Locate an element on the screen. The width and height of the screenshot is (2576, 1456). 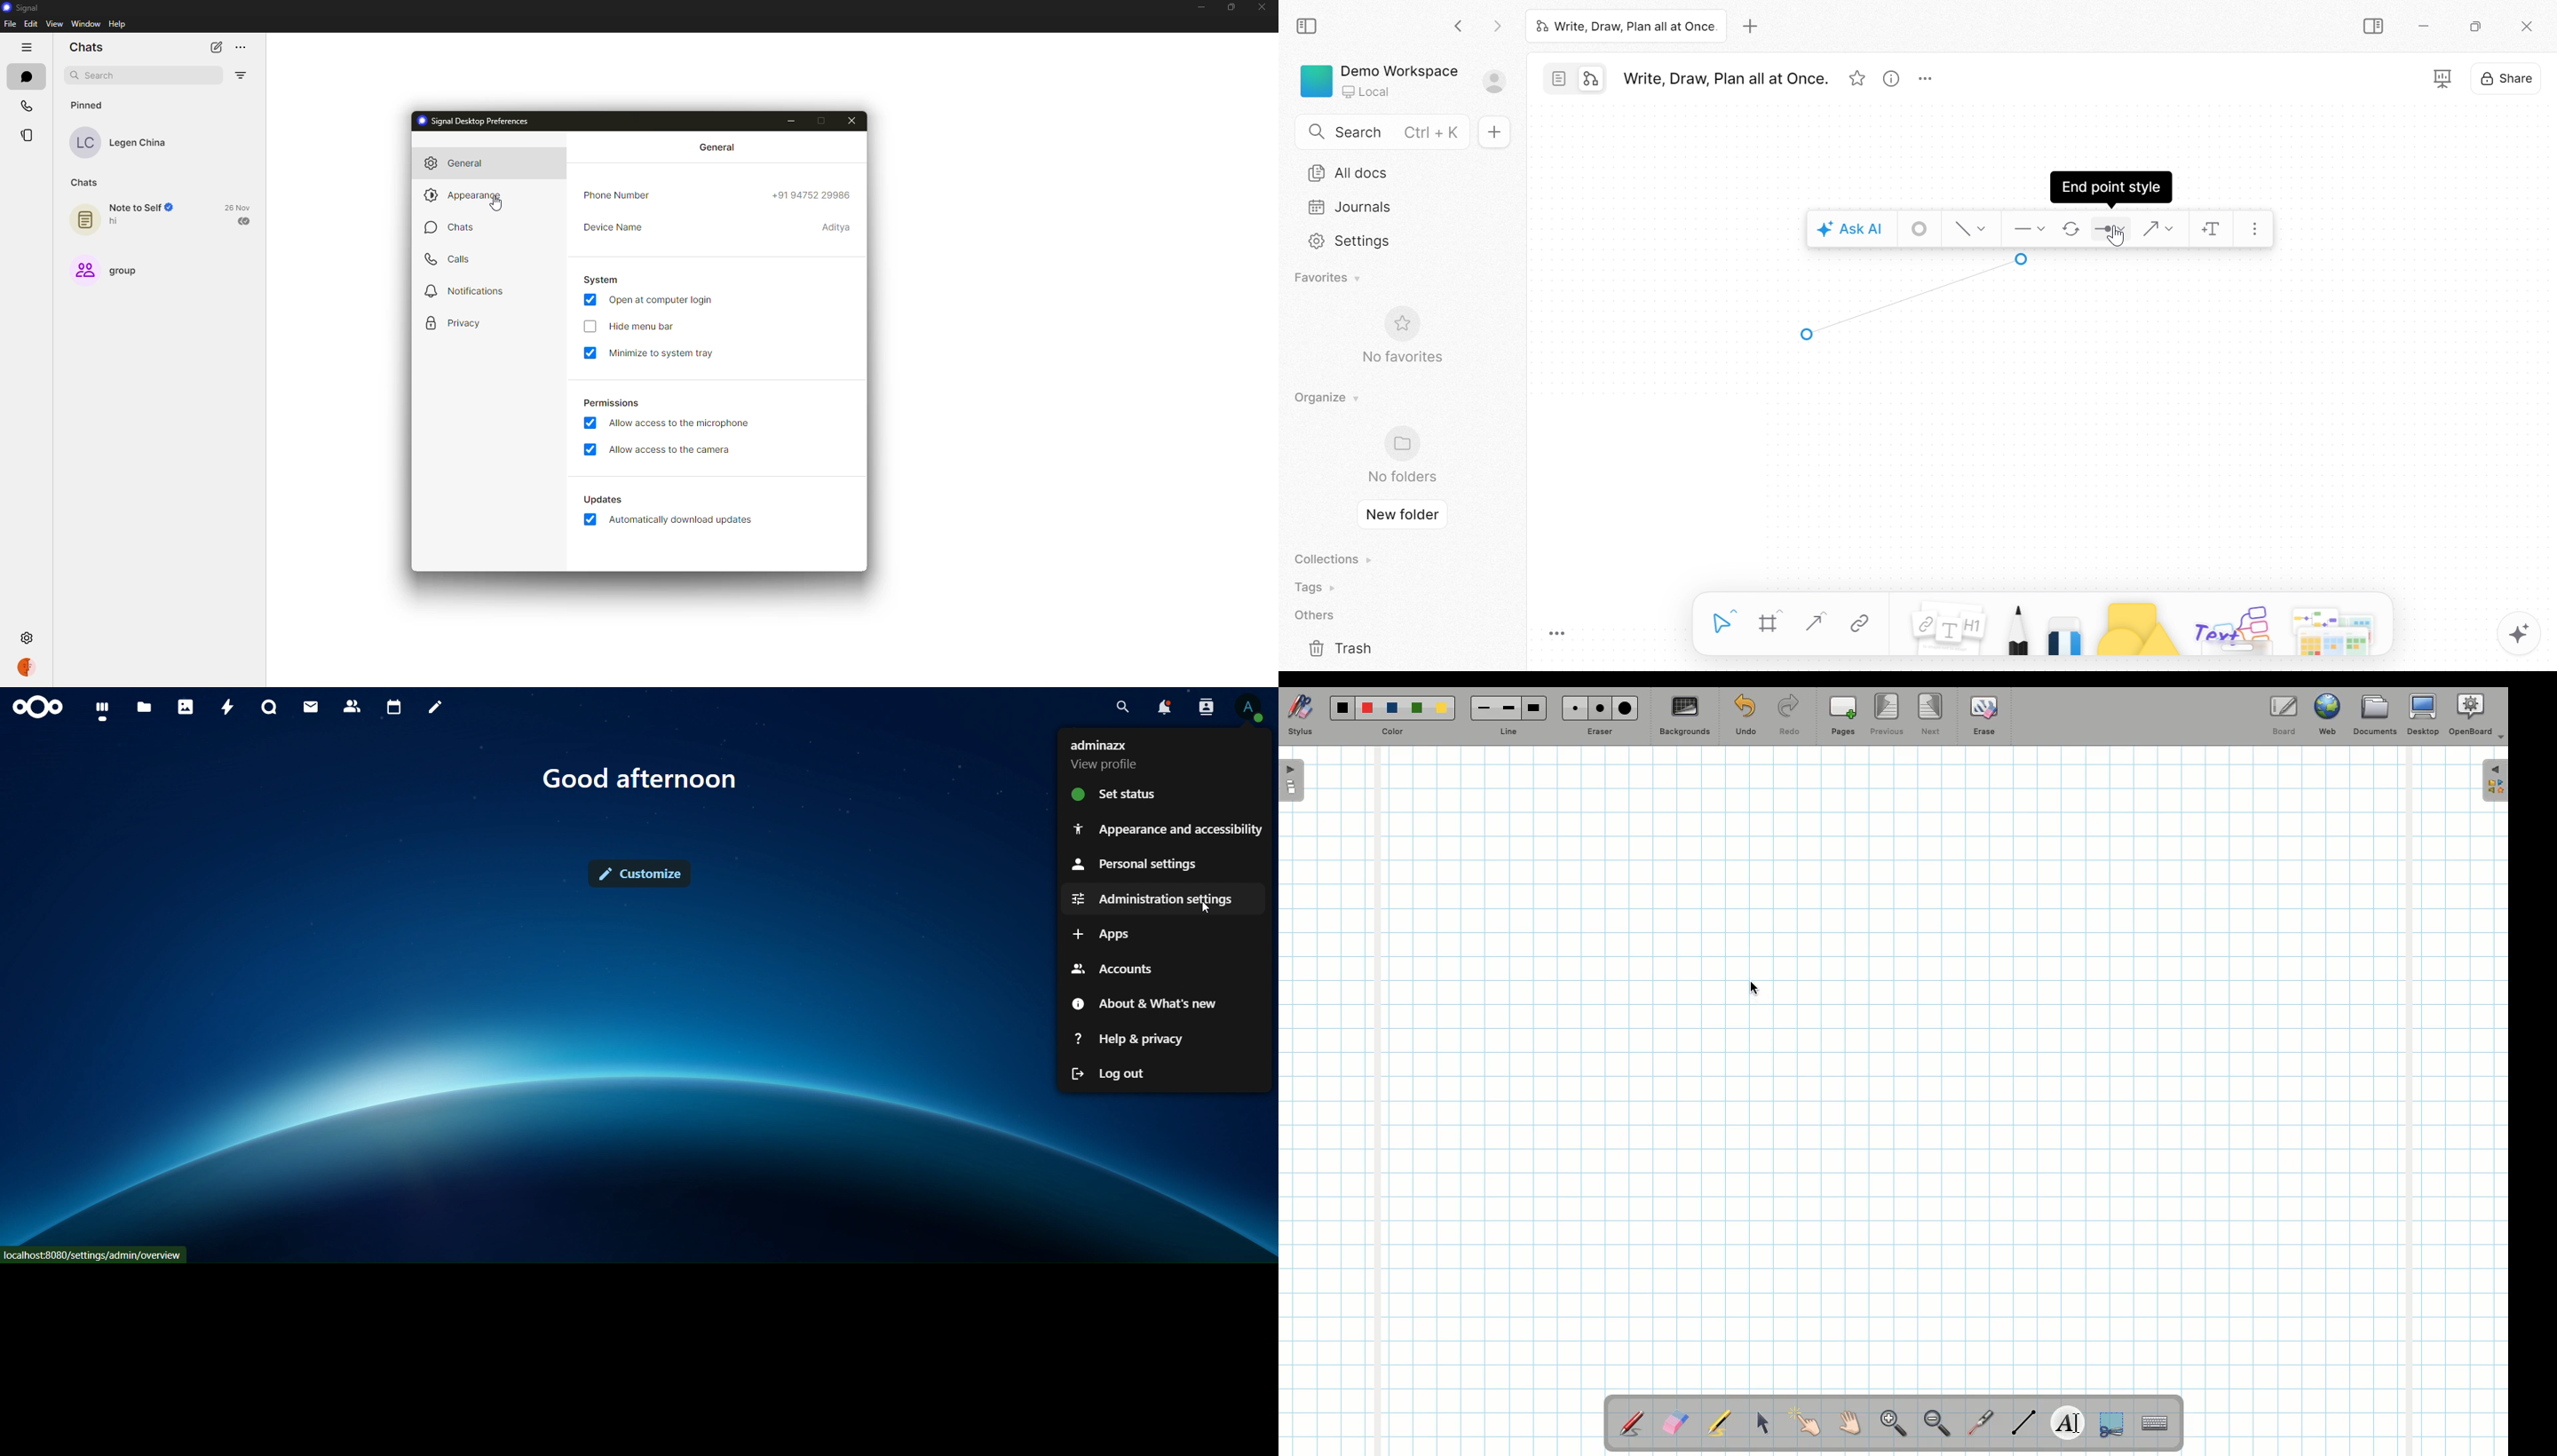
about & what's new is located at coordinates (1143, 1004).